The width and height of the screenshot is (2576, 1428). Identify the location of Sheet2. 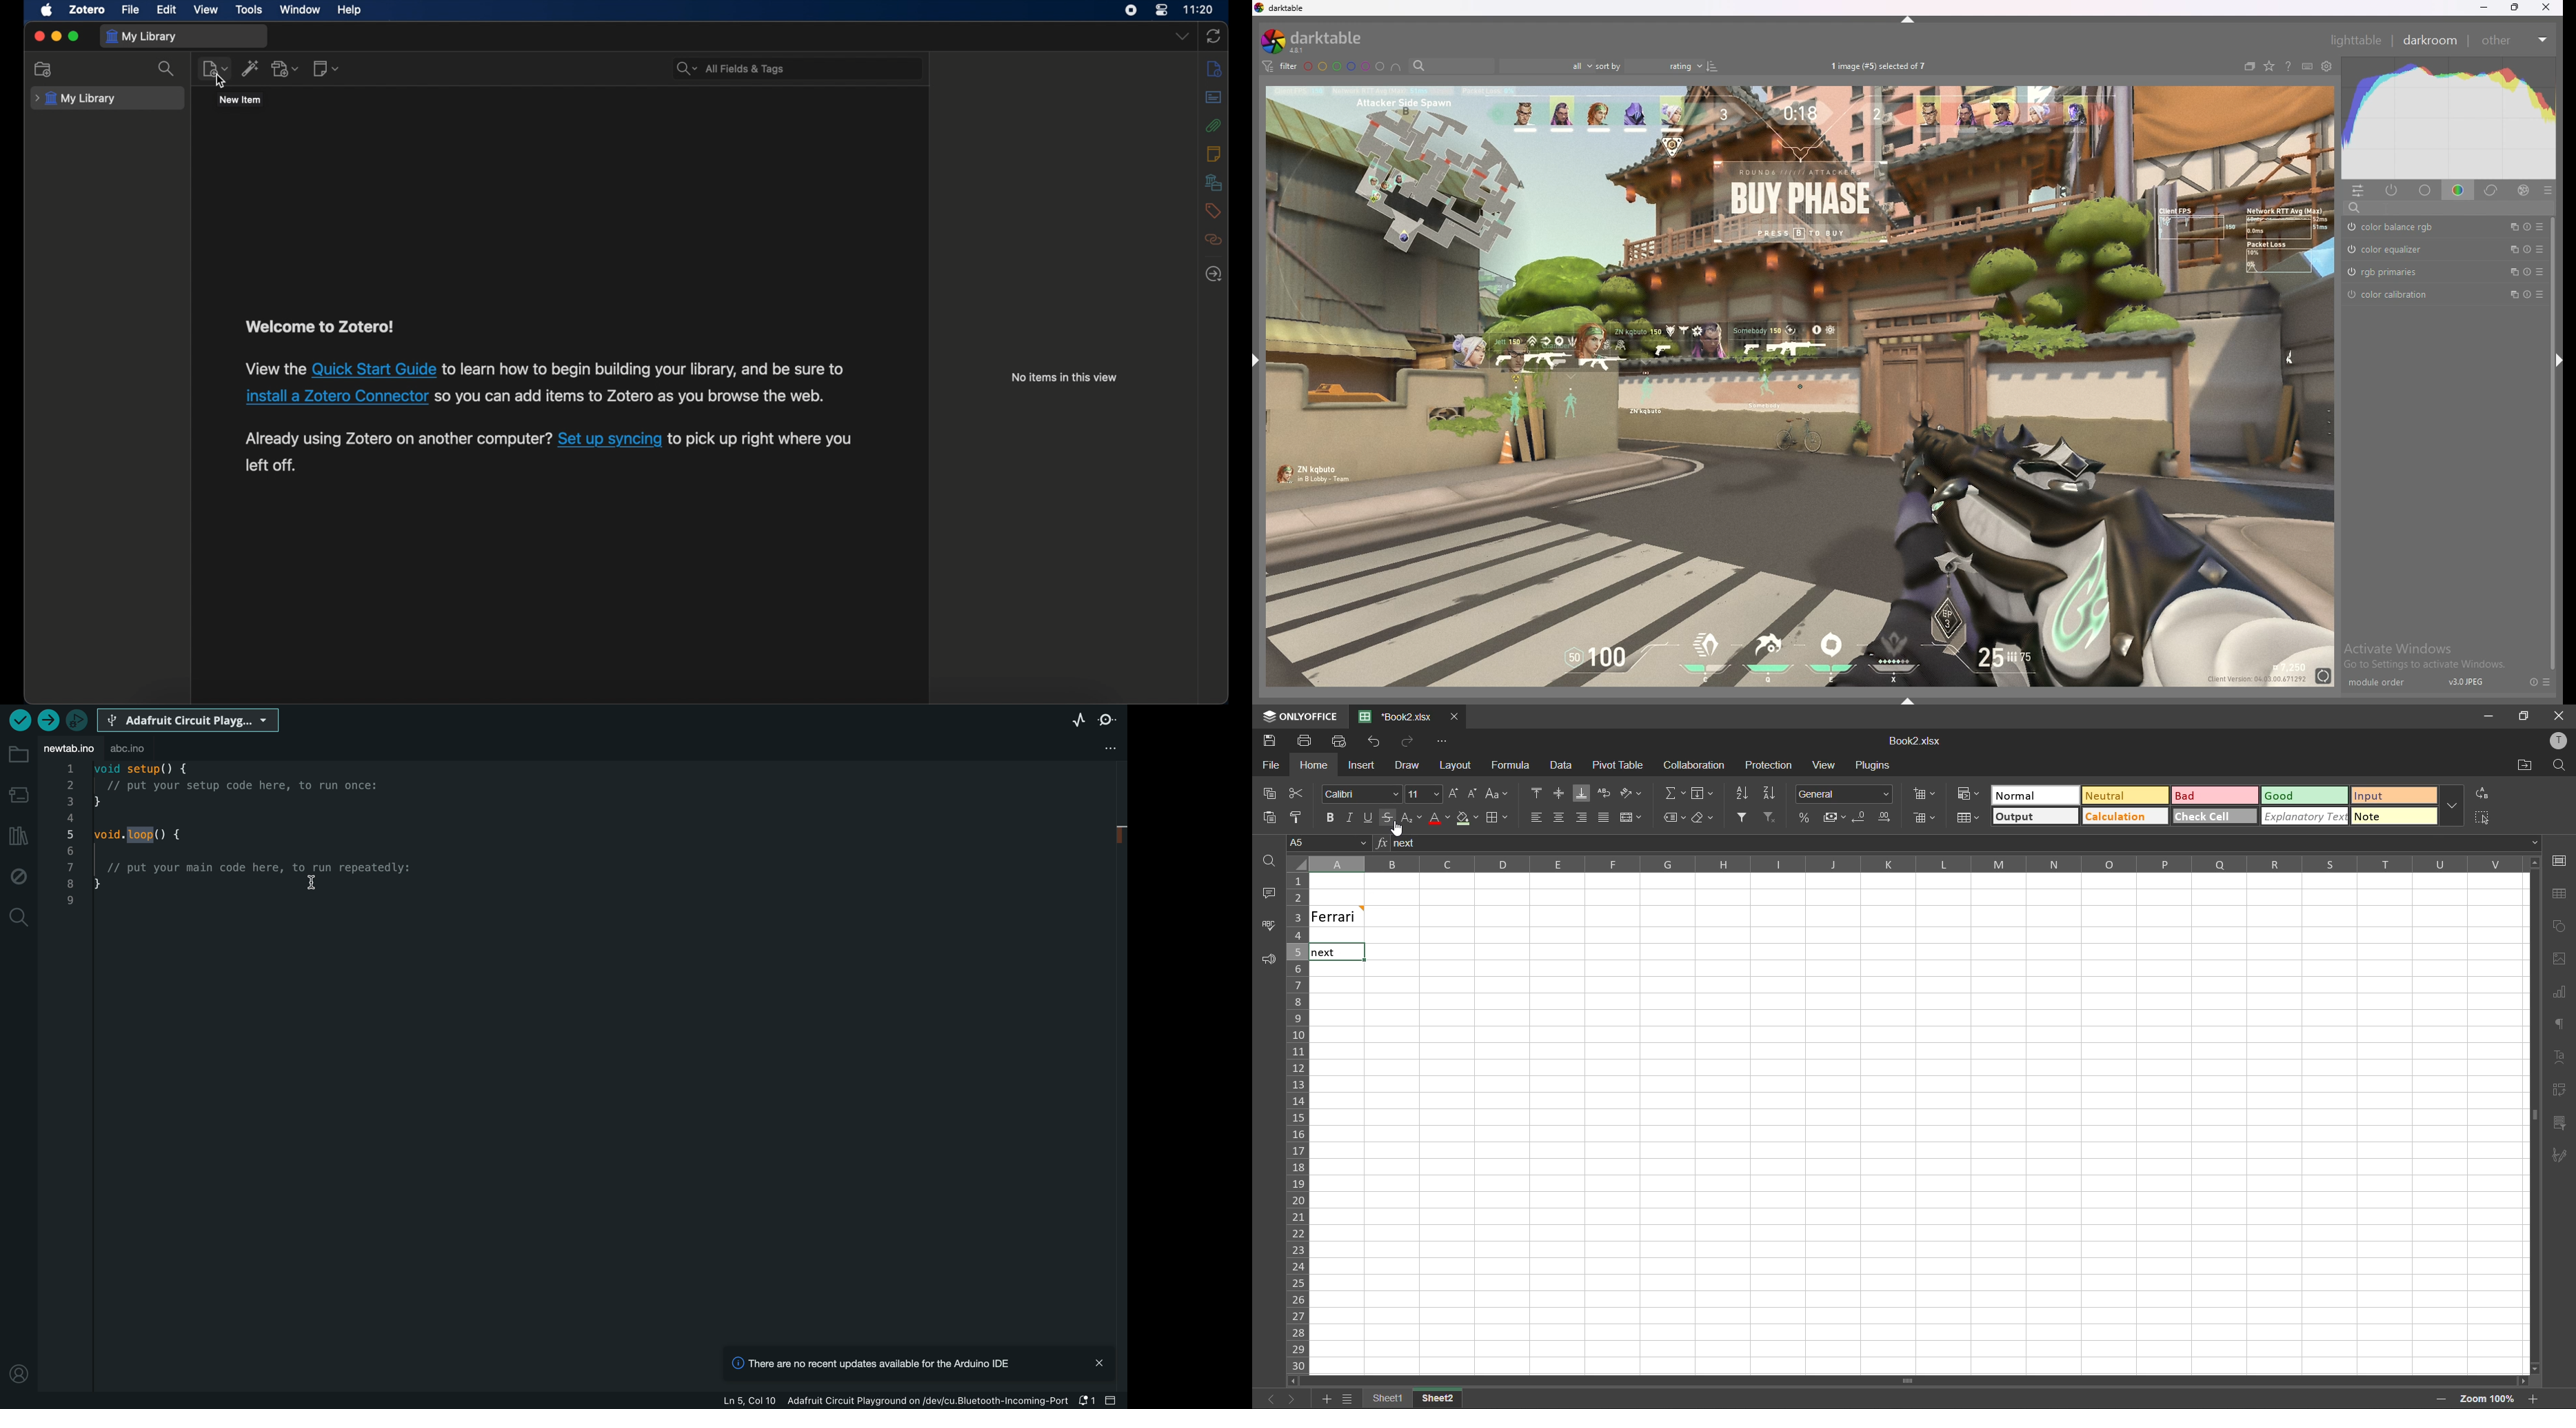
(1442, 1400).